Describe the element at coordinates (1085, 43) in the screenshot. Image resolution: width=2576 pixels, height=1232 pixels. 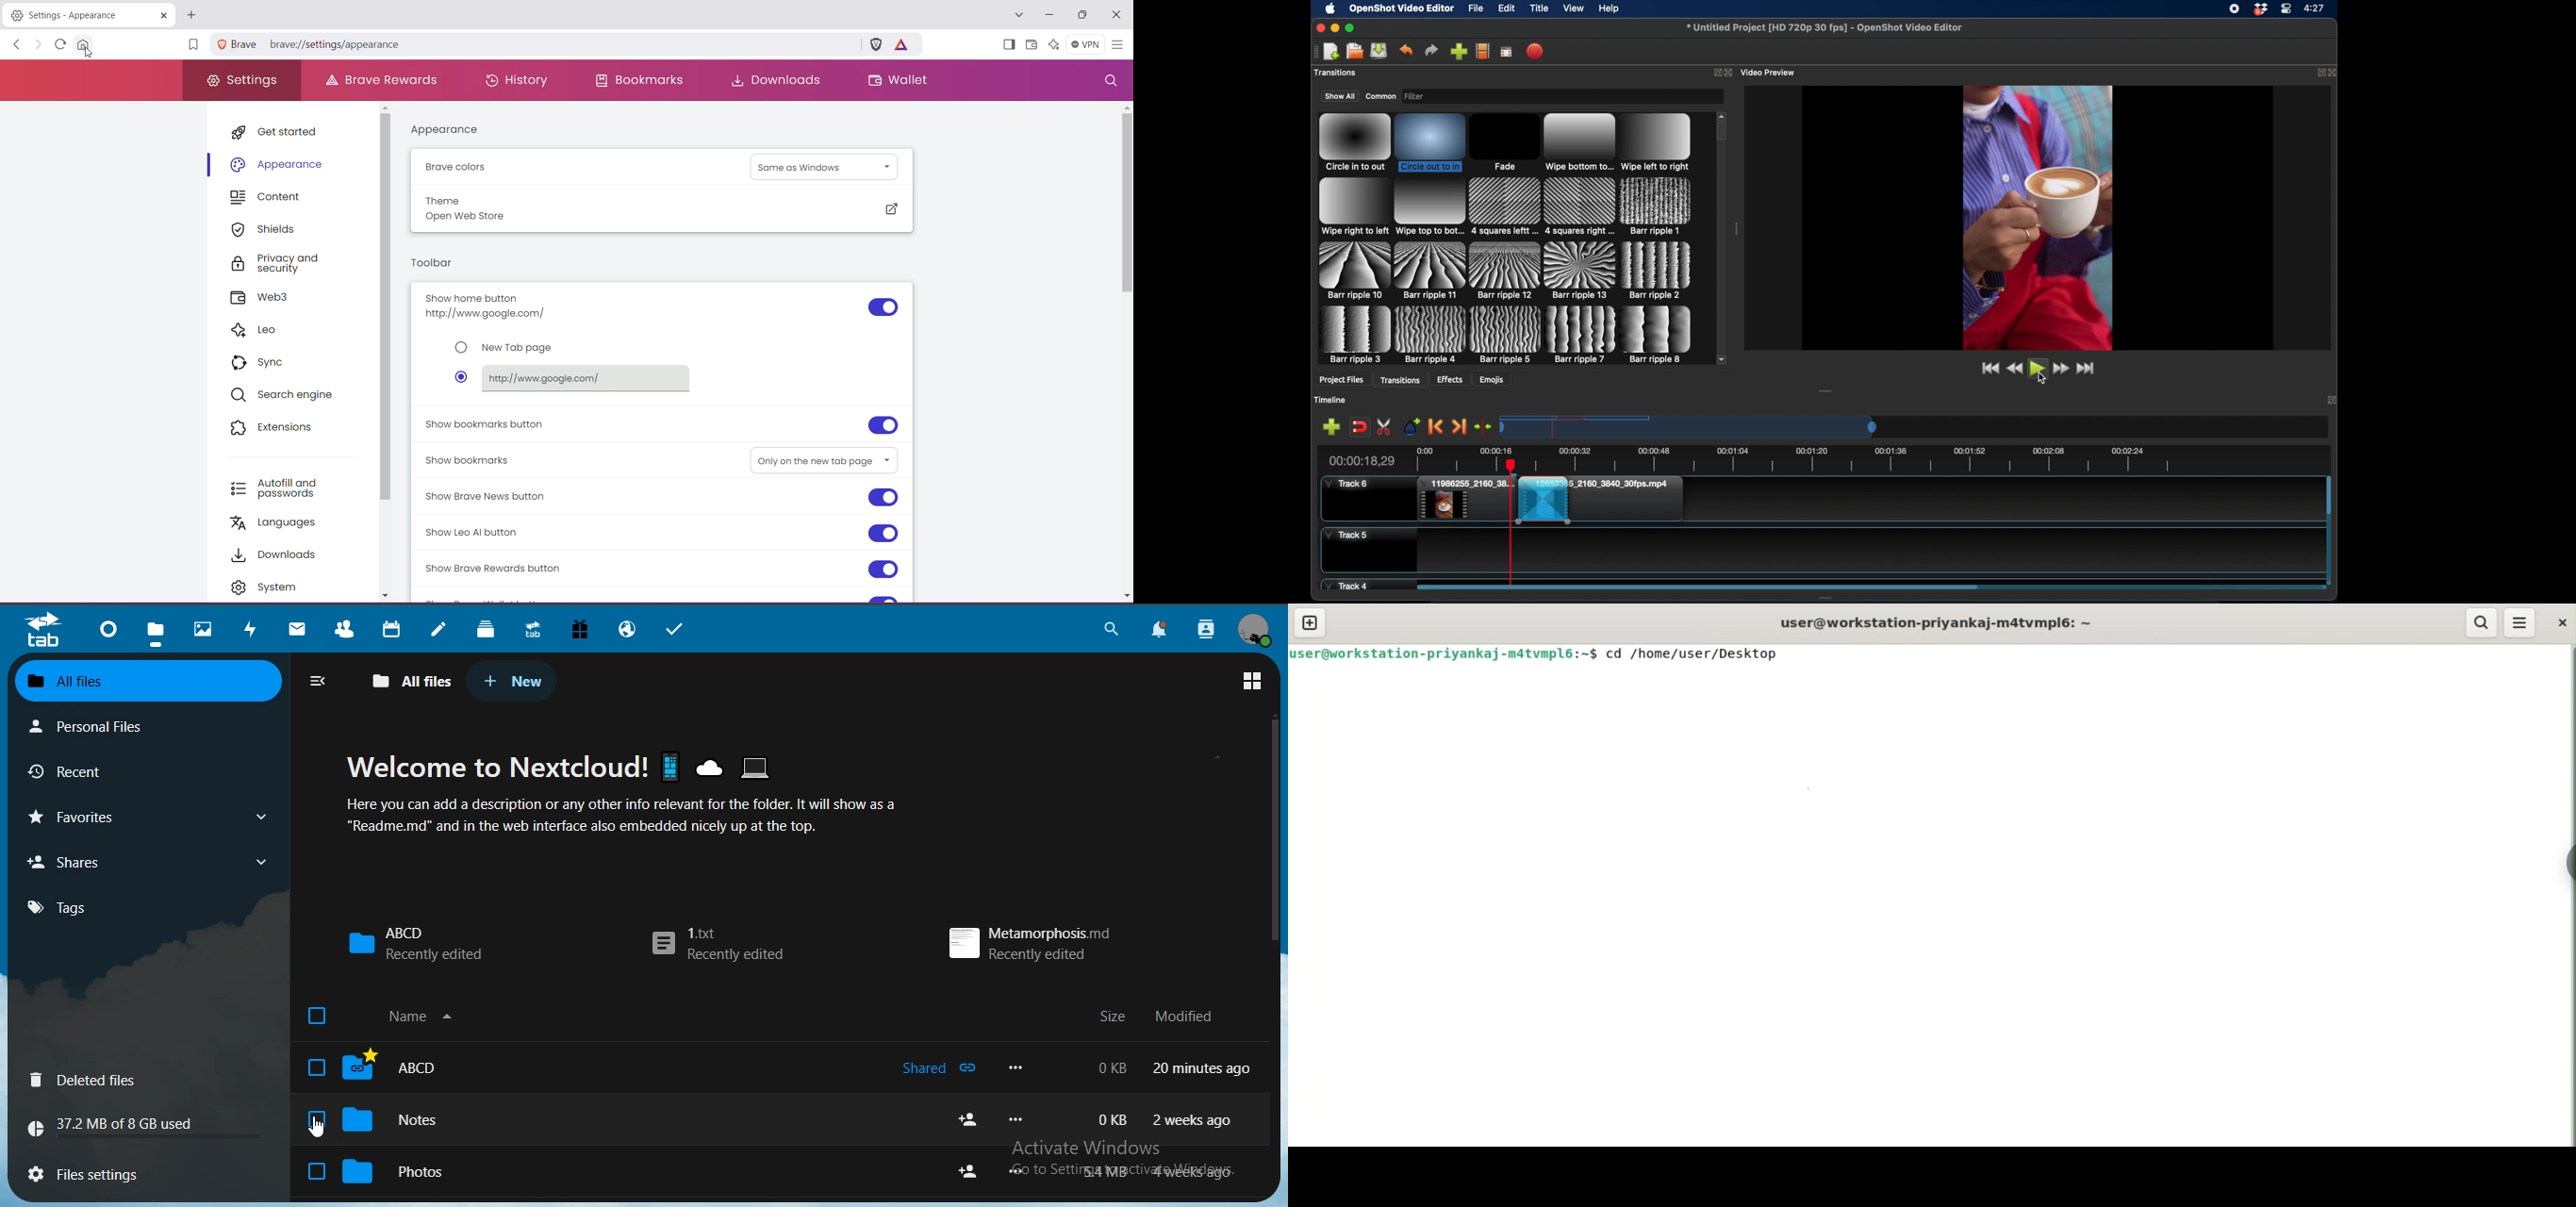
I see `Brave Firewall + VPN` at that location.